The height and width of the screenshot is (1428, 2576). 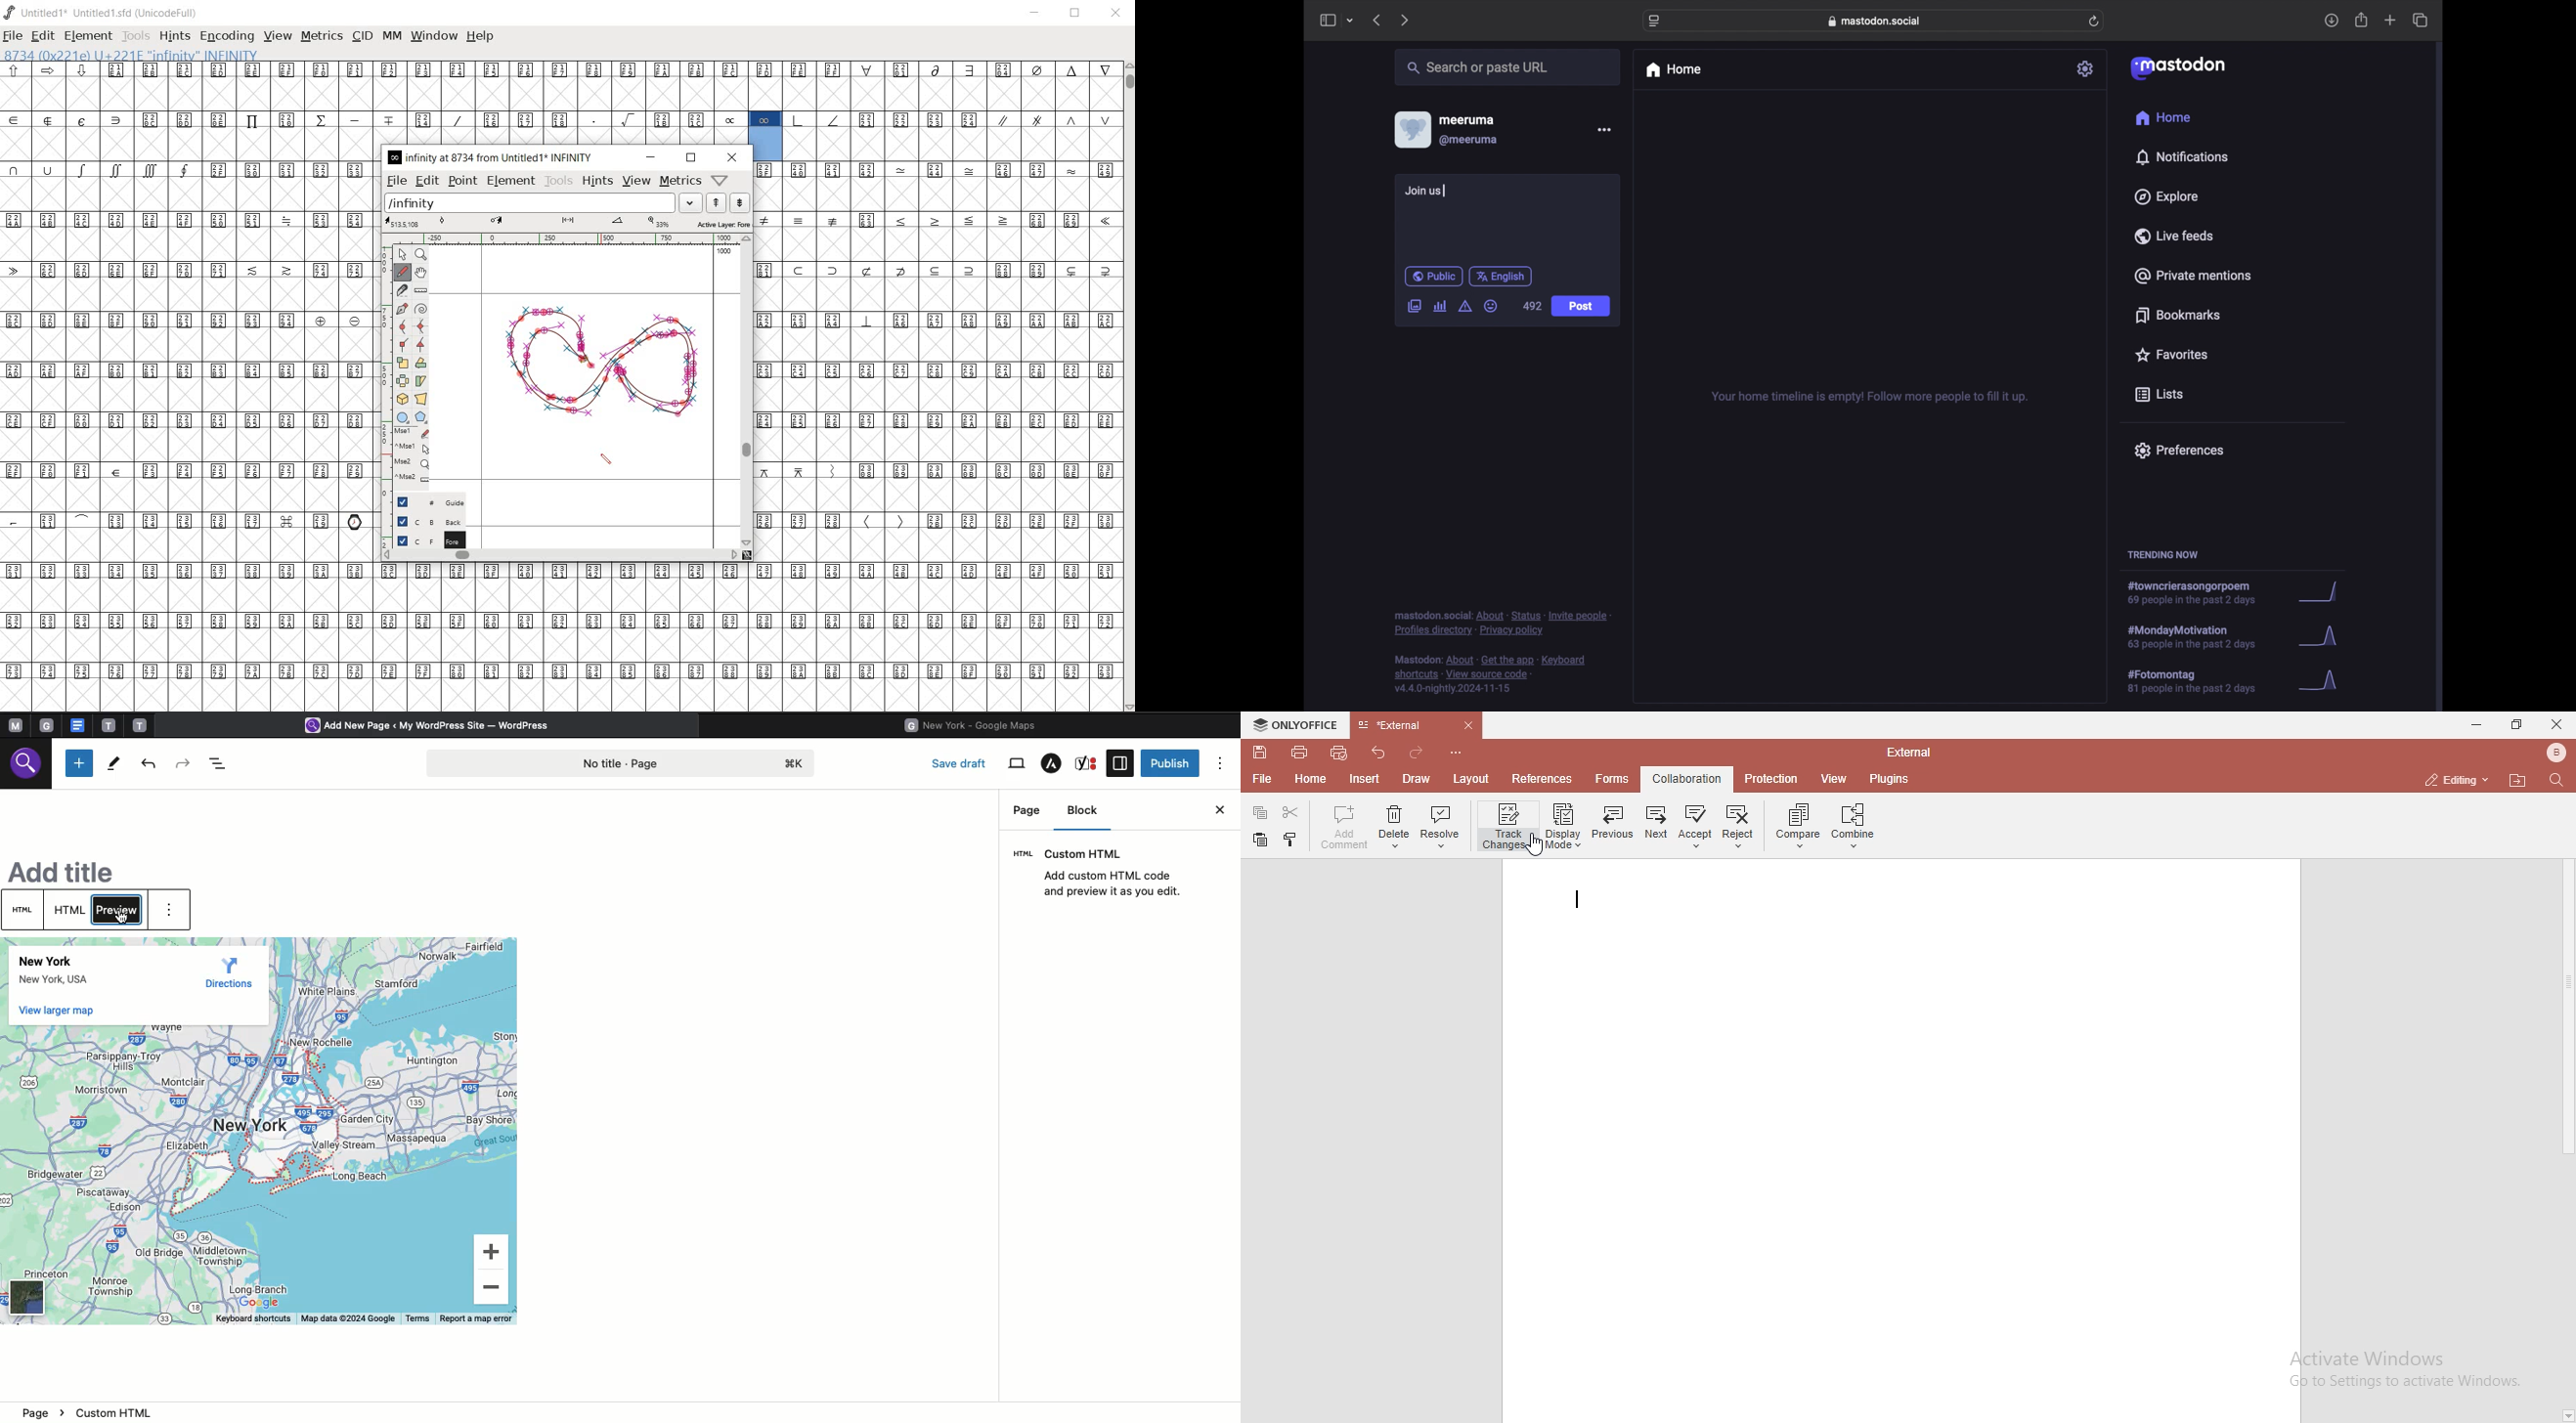 What do you see at coordinates (1877, 20) in the screenshot?
I see `web address` at bounding box center [1877, 20].